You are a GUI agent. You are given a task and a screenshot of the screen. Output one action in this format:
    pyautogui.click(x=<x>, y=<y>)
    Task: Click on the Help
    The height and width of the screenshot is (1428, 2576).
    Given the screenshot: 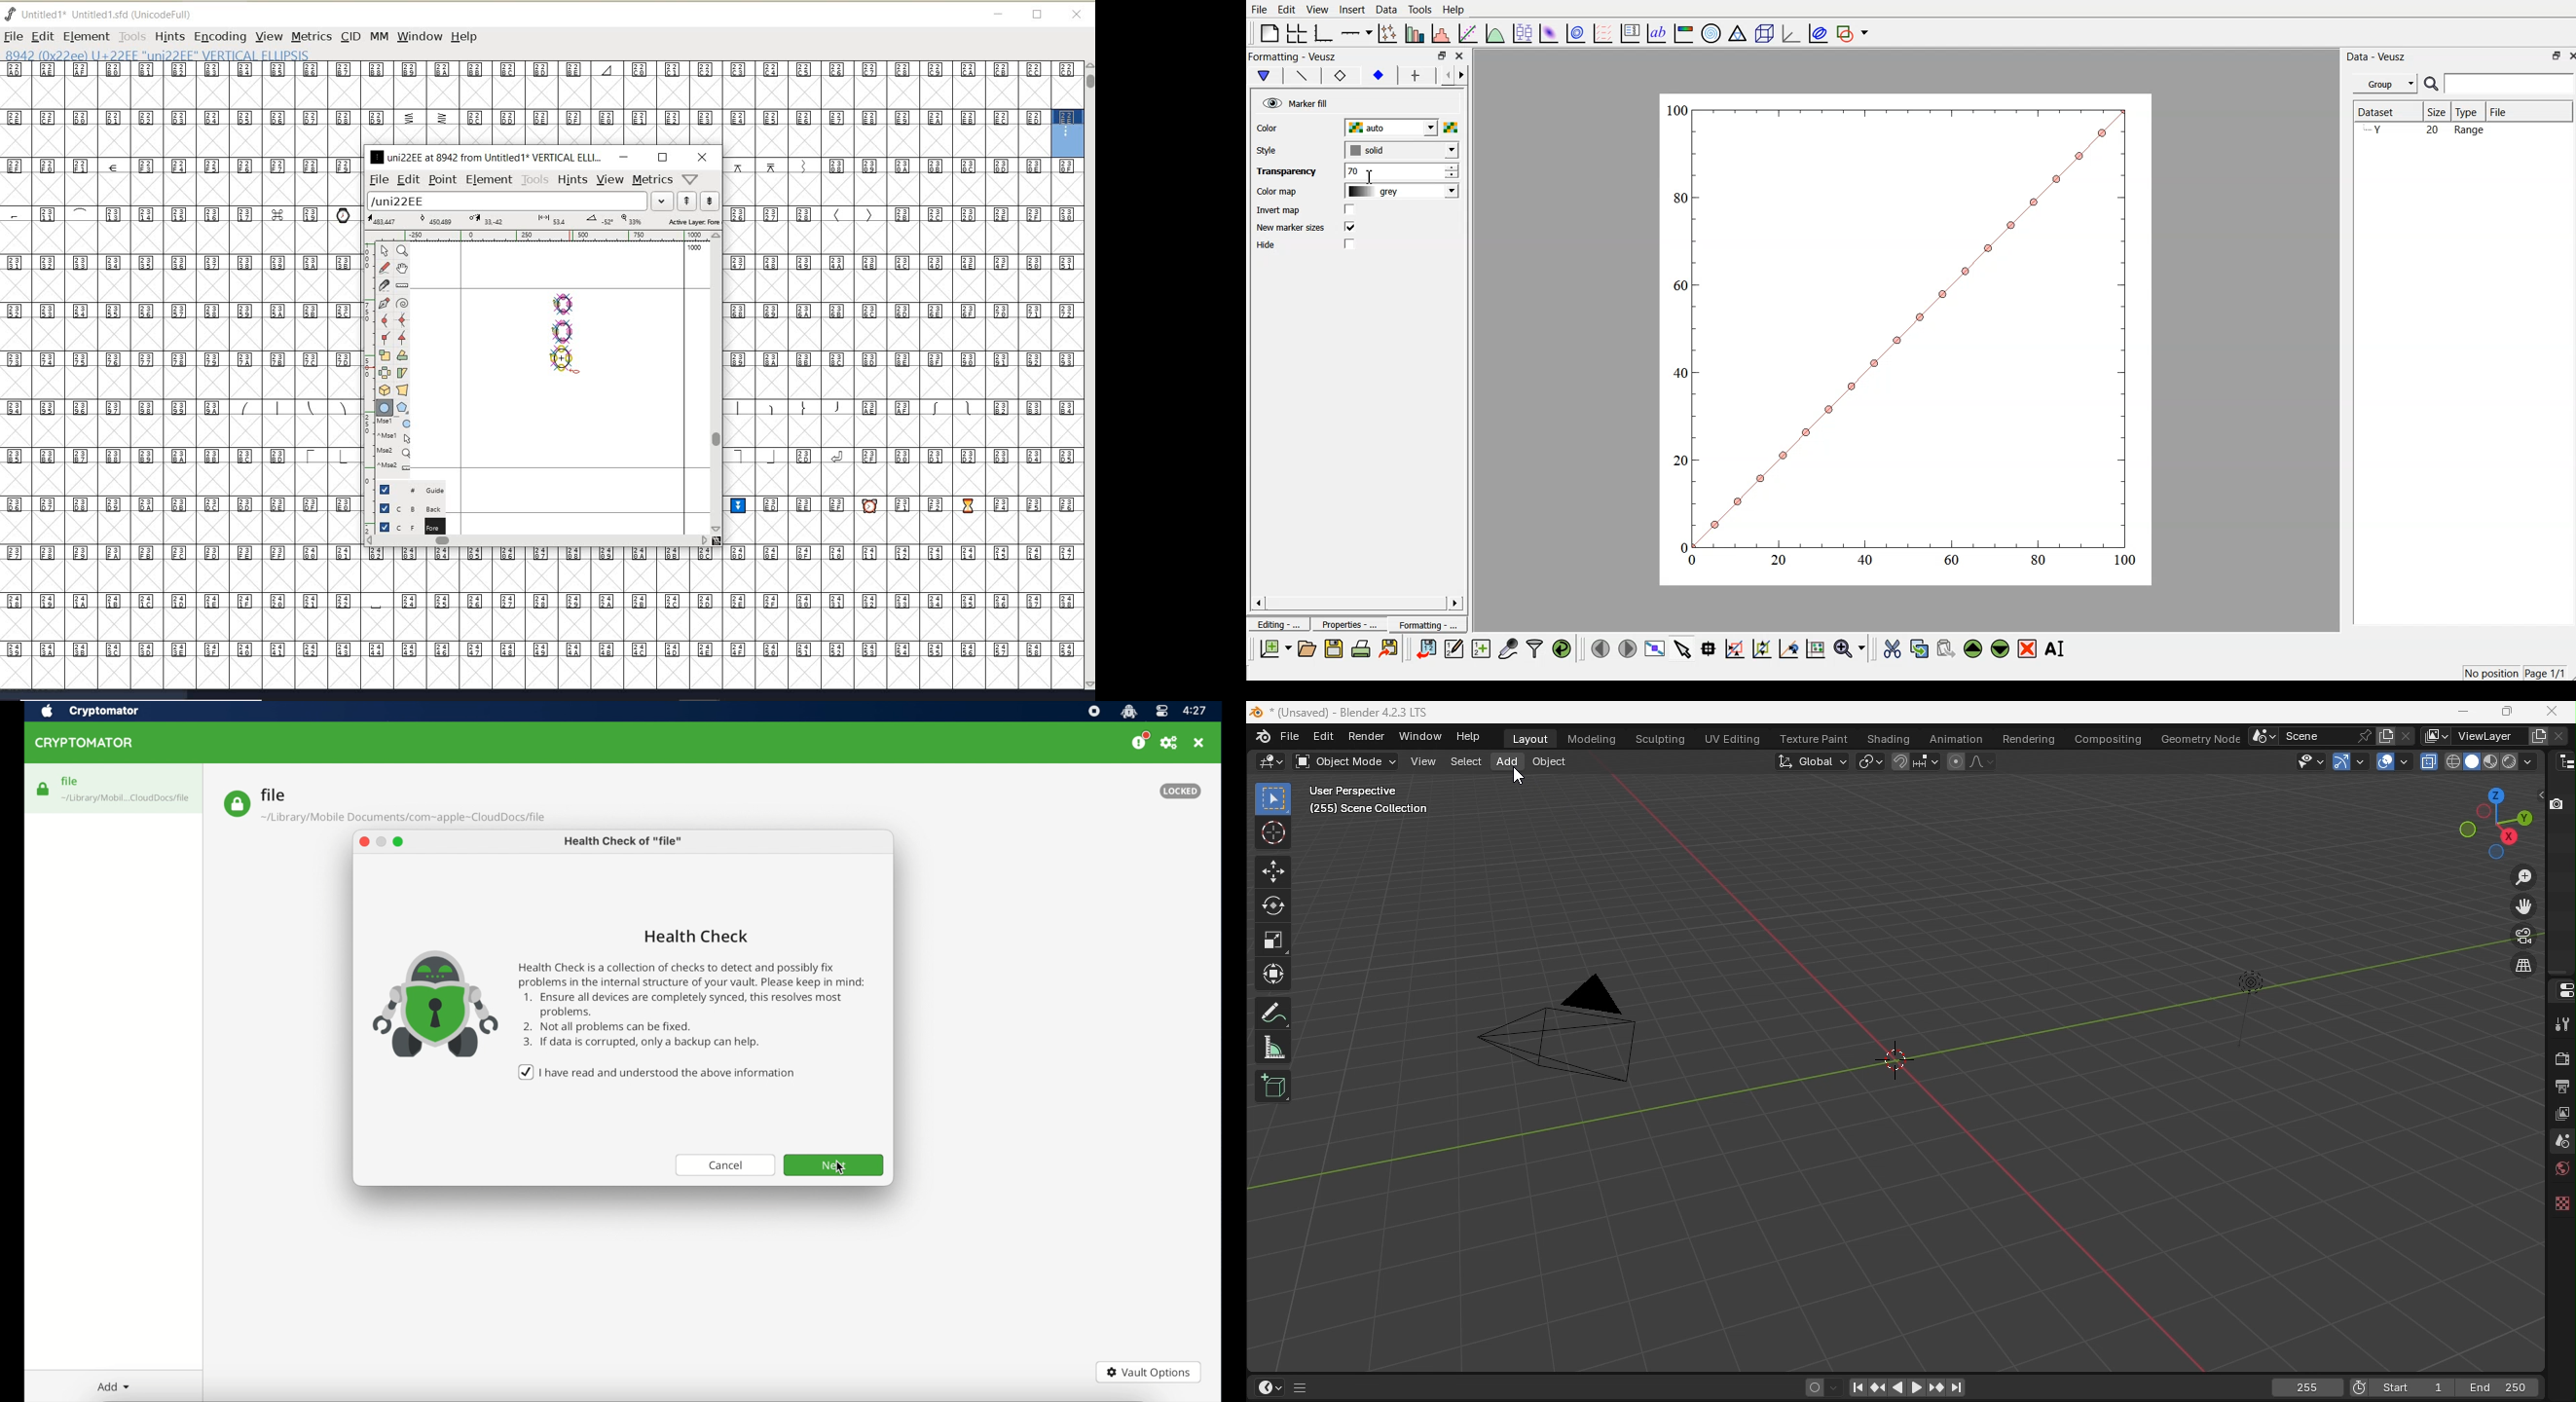 What is the action you would take?
    pyautogui.click(x=1457, y=9)
    